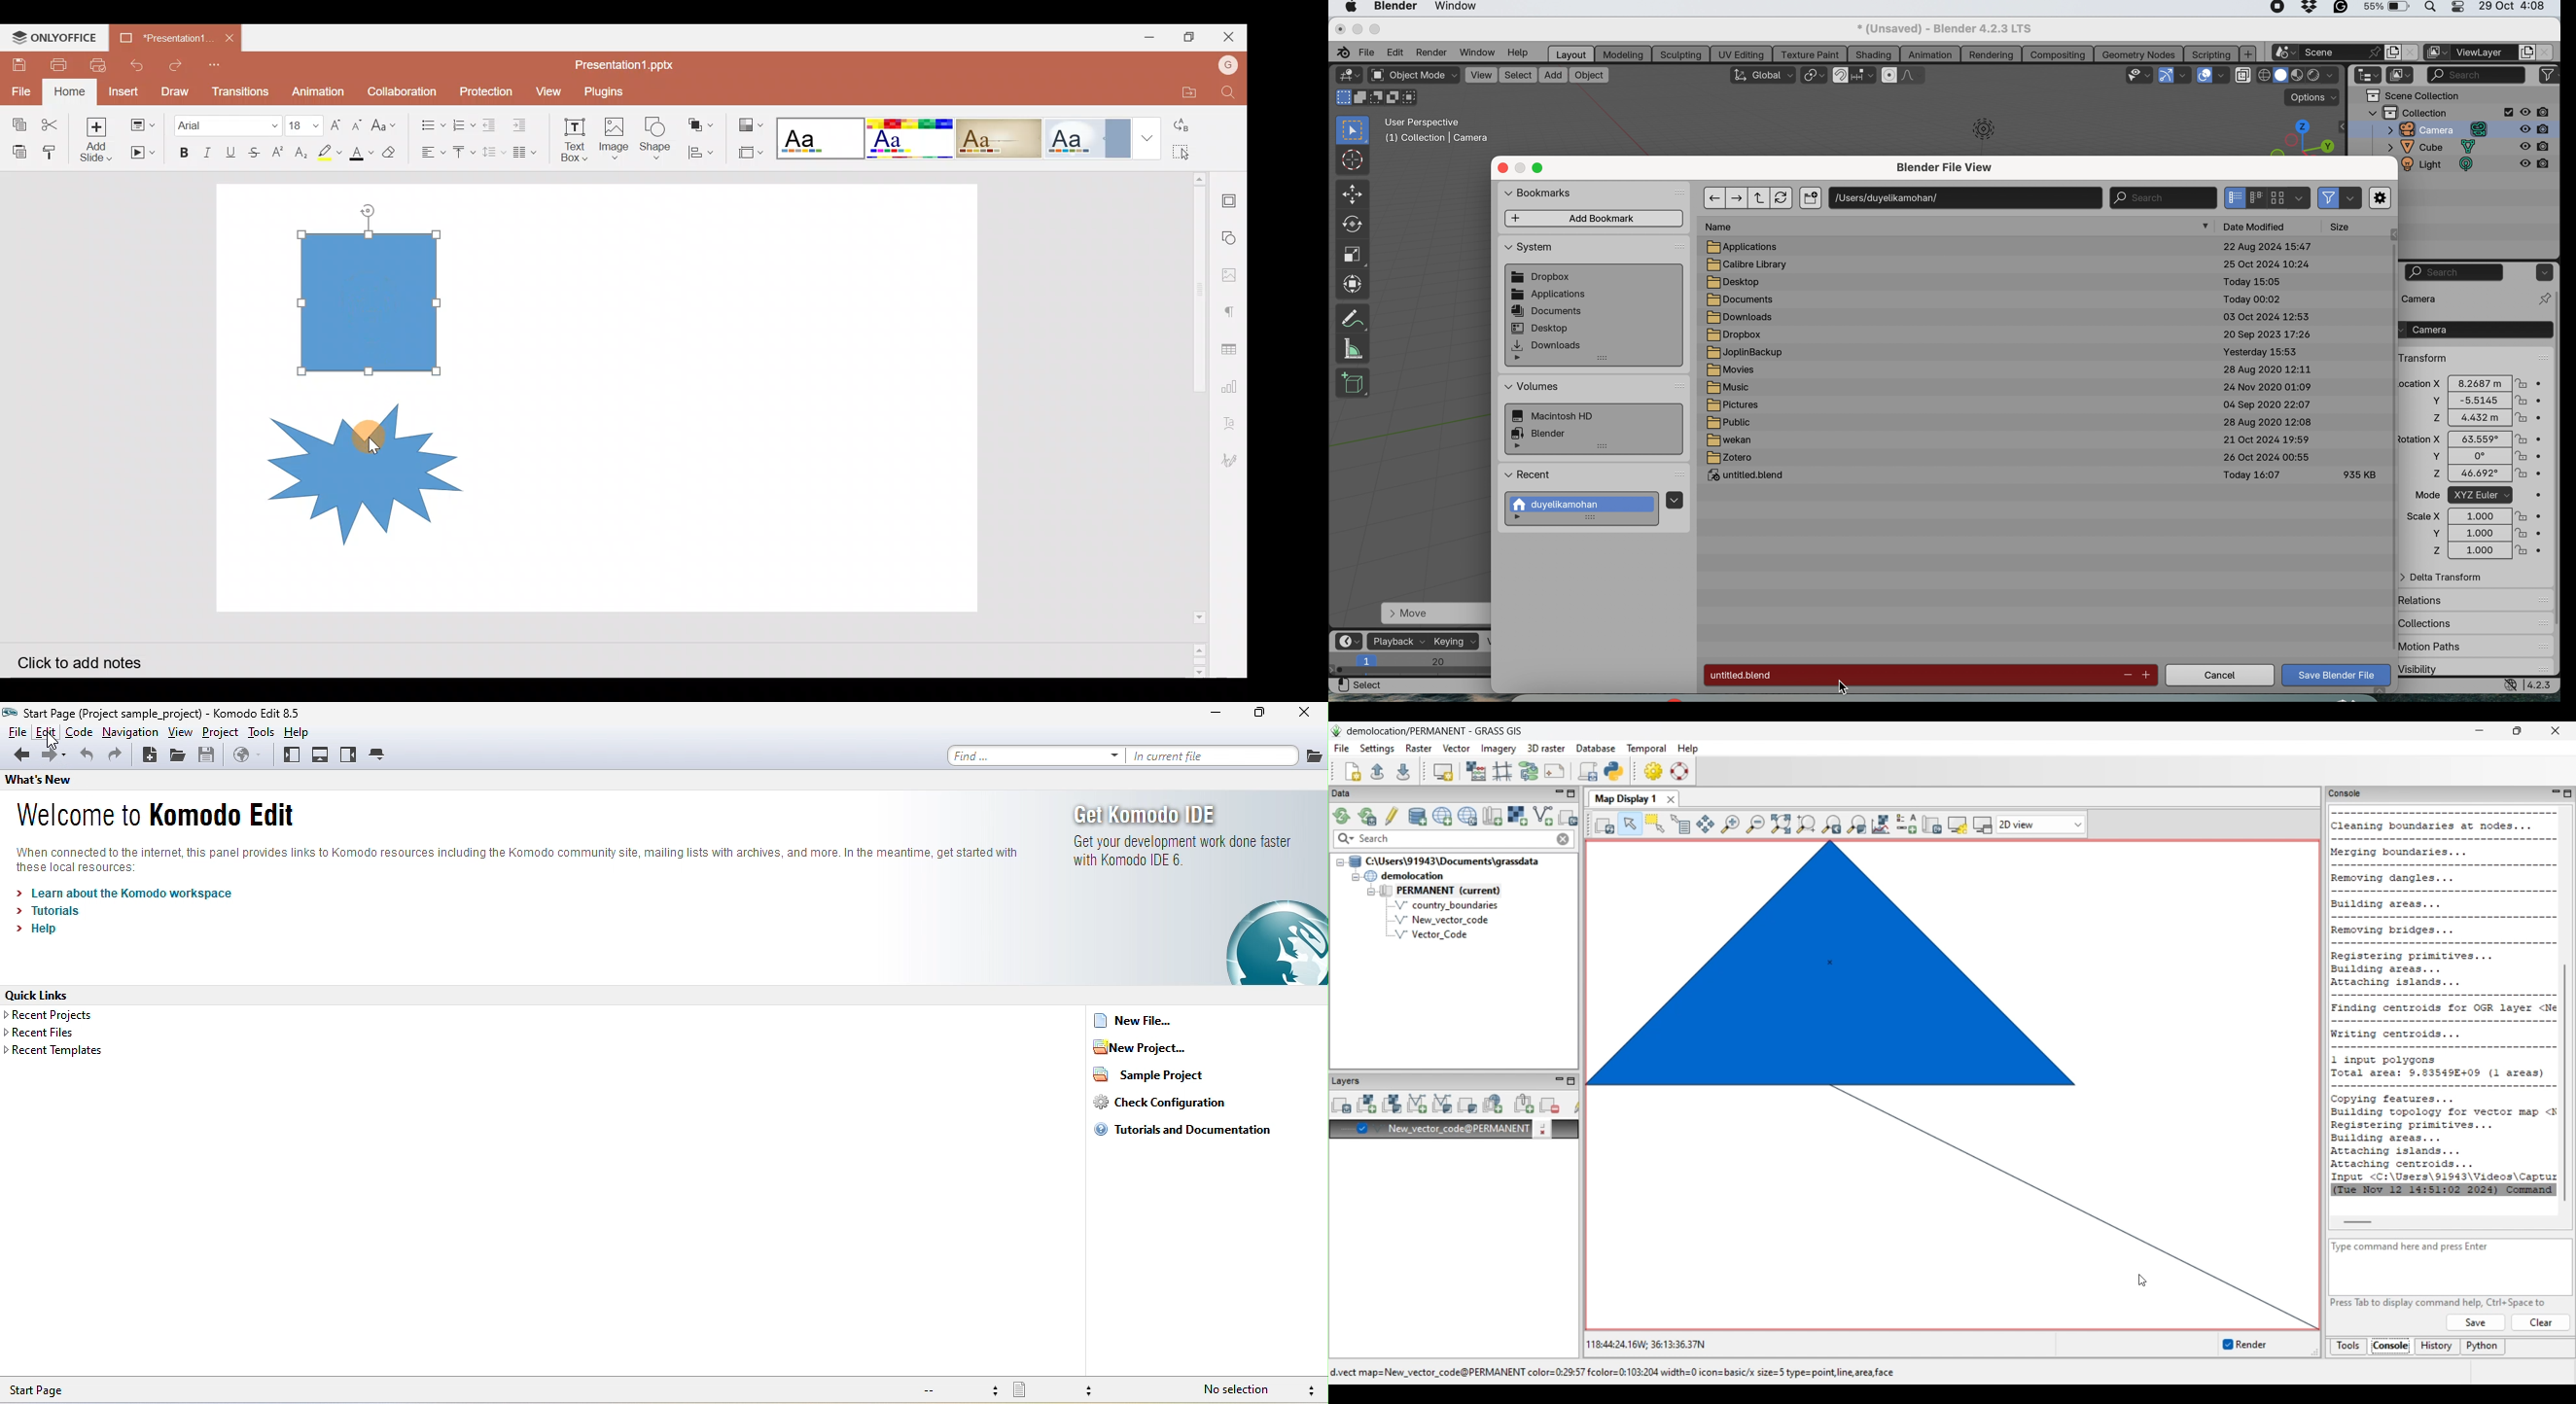 The width and height of the screenshot is (2576, 1428). What do you see at coordinates (1190, 36) in the screenshot?
I see `Maximize` at bounding box center [1190, 36].